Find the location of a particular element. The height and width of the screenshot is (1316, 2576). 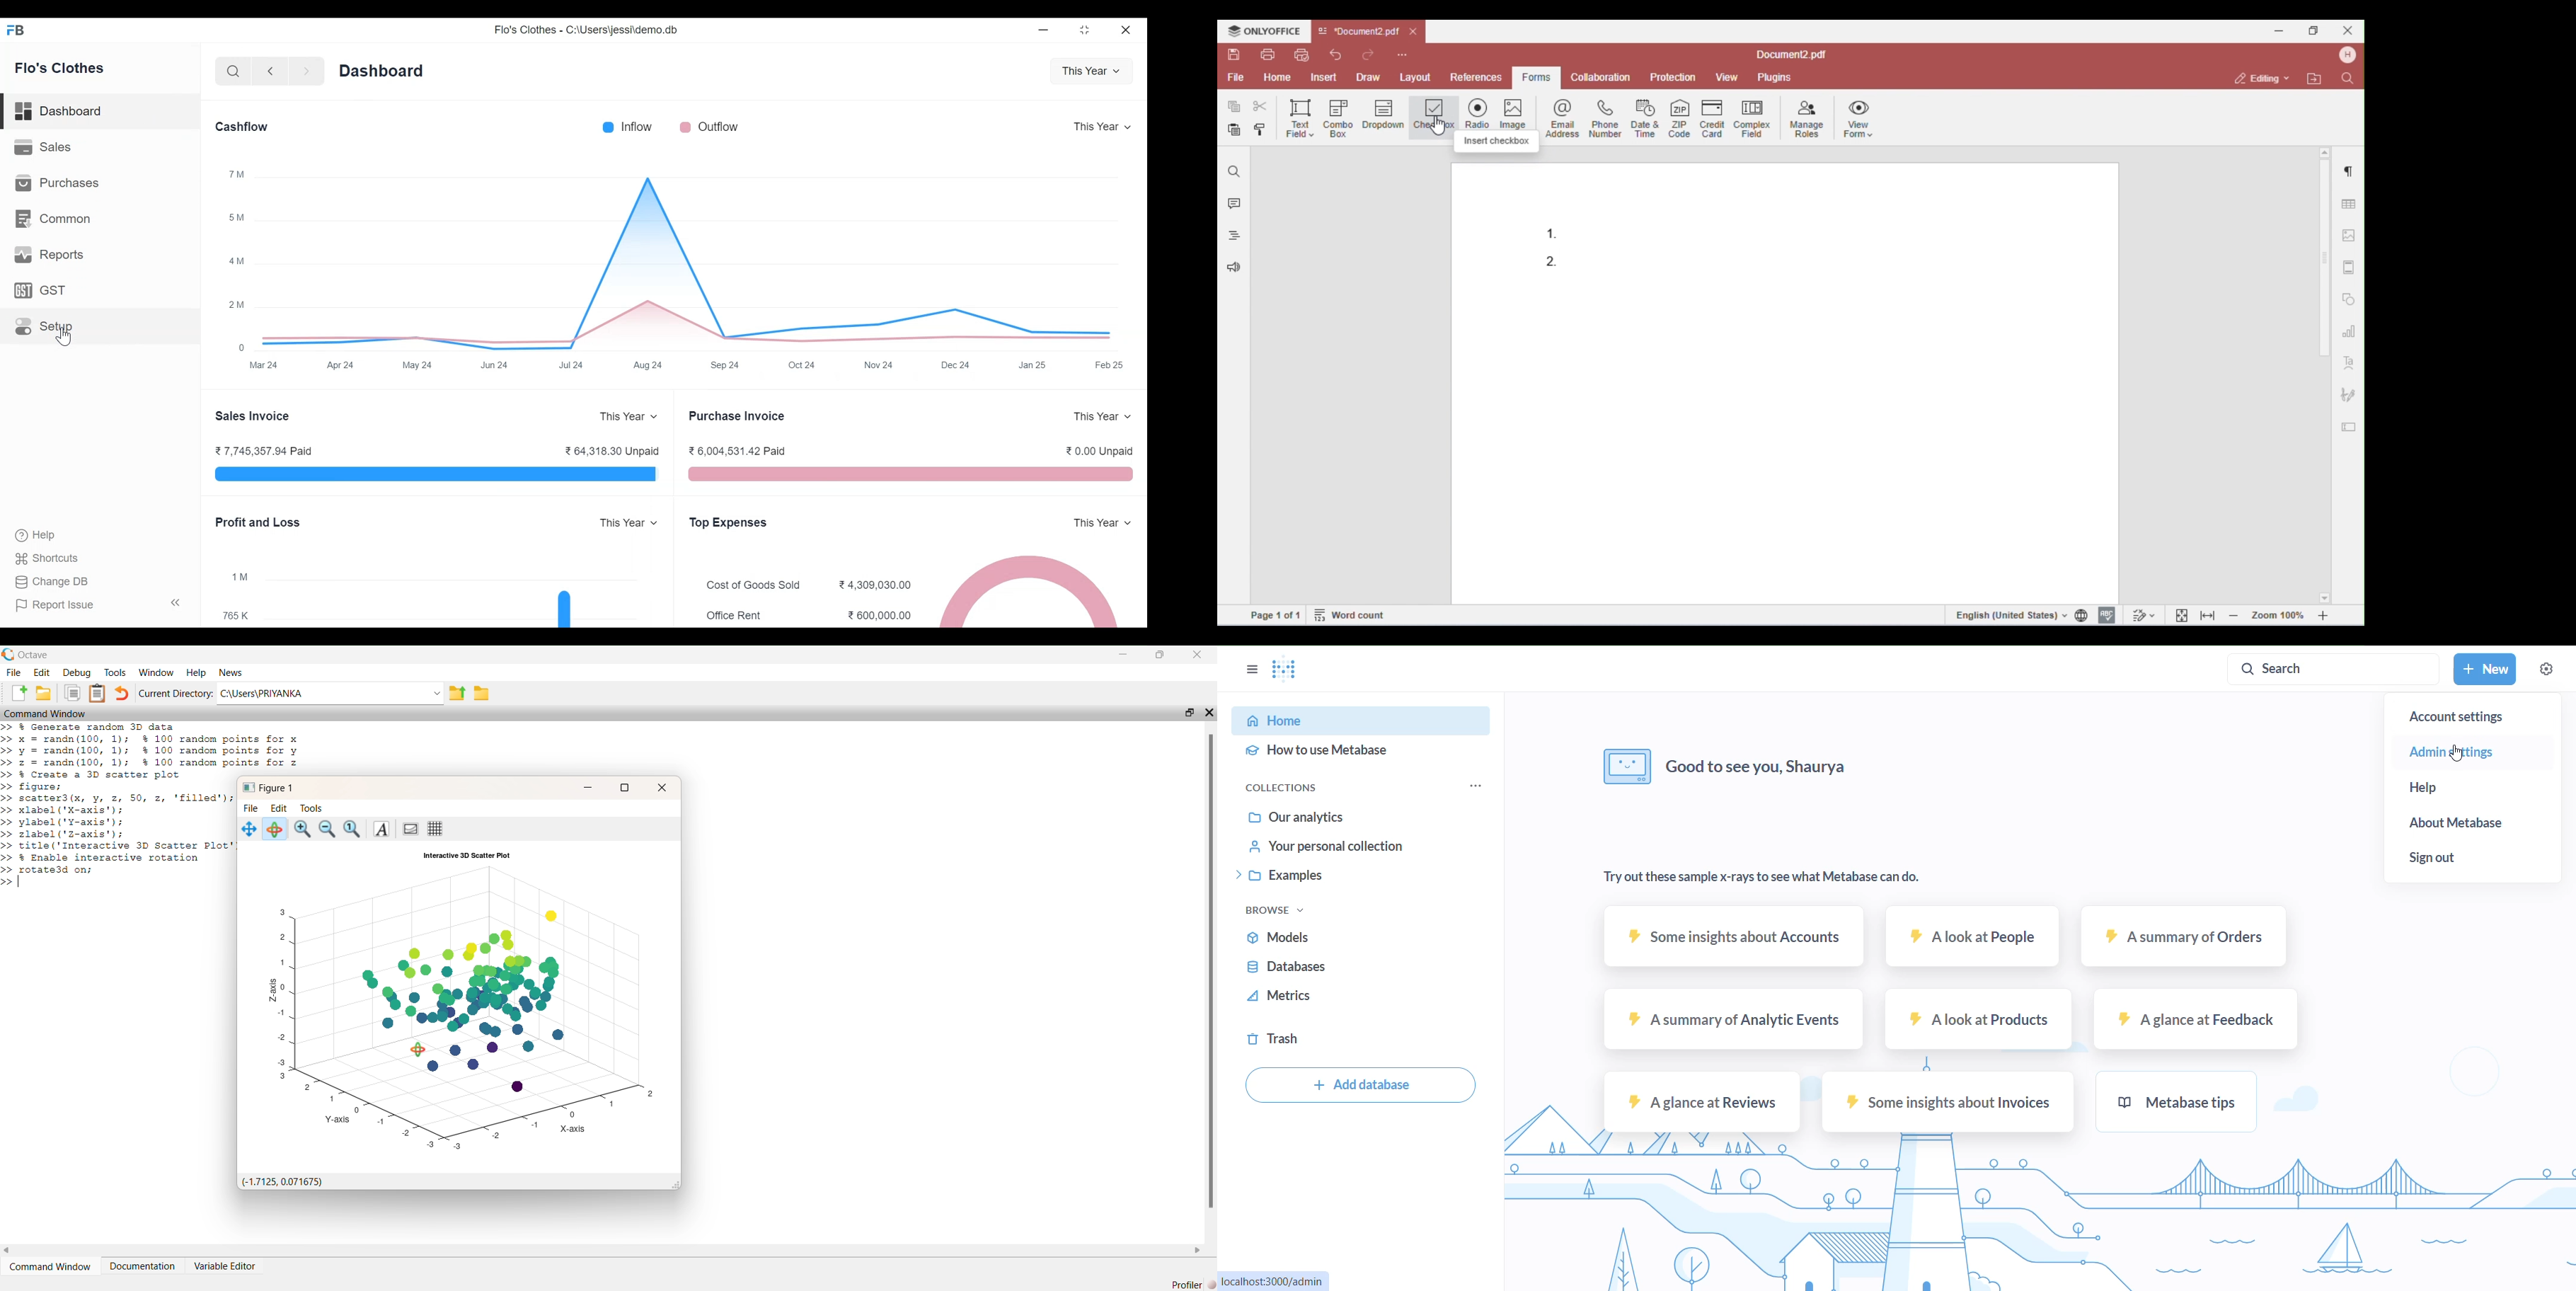

Documentation is located at coordinates (142, 1266).